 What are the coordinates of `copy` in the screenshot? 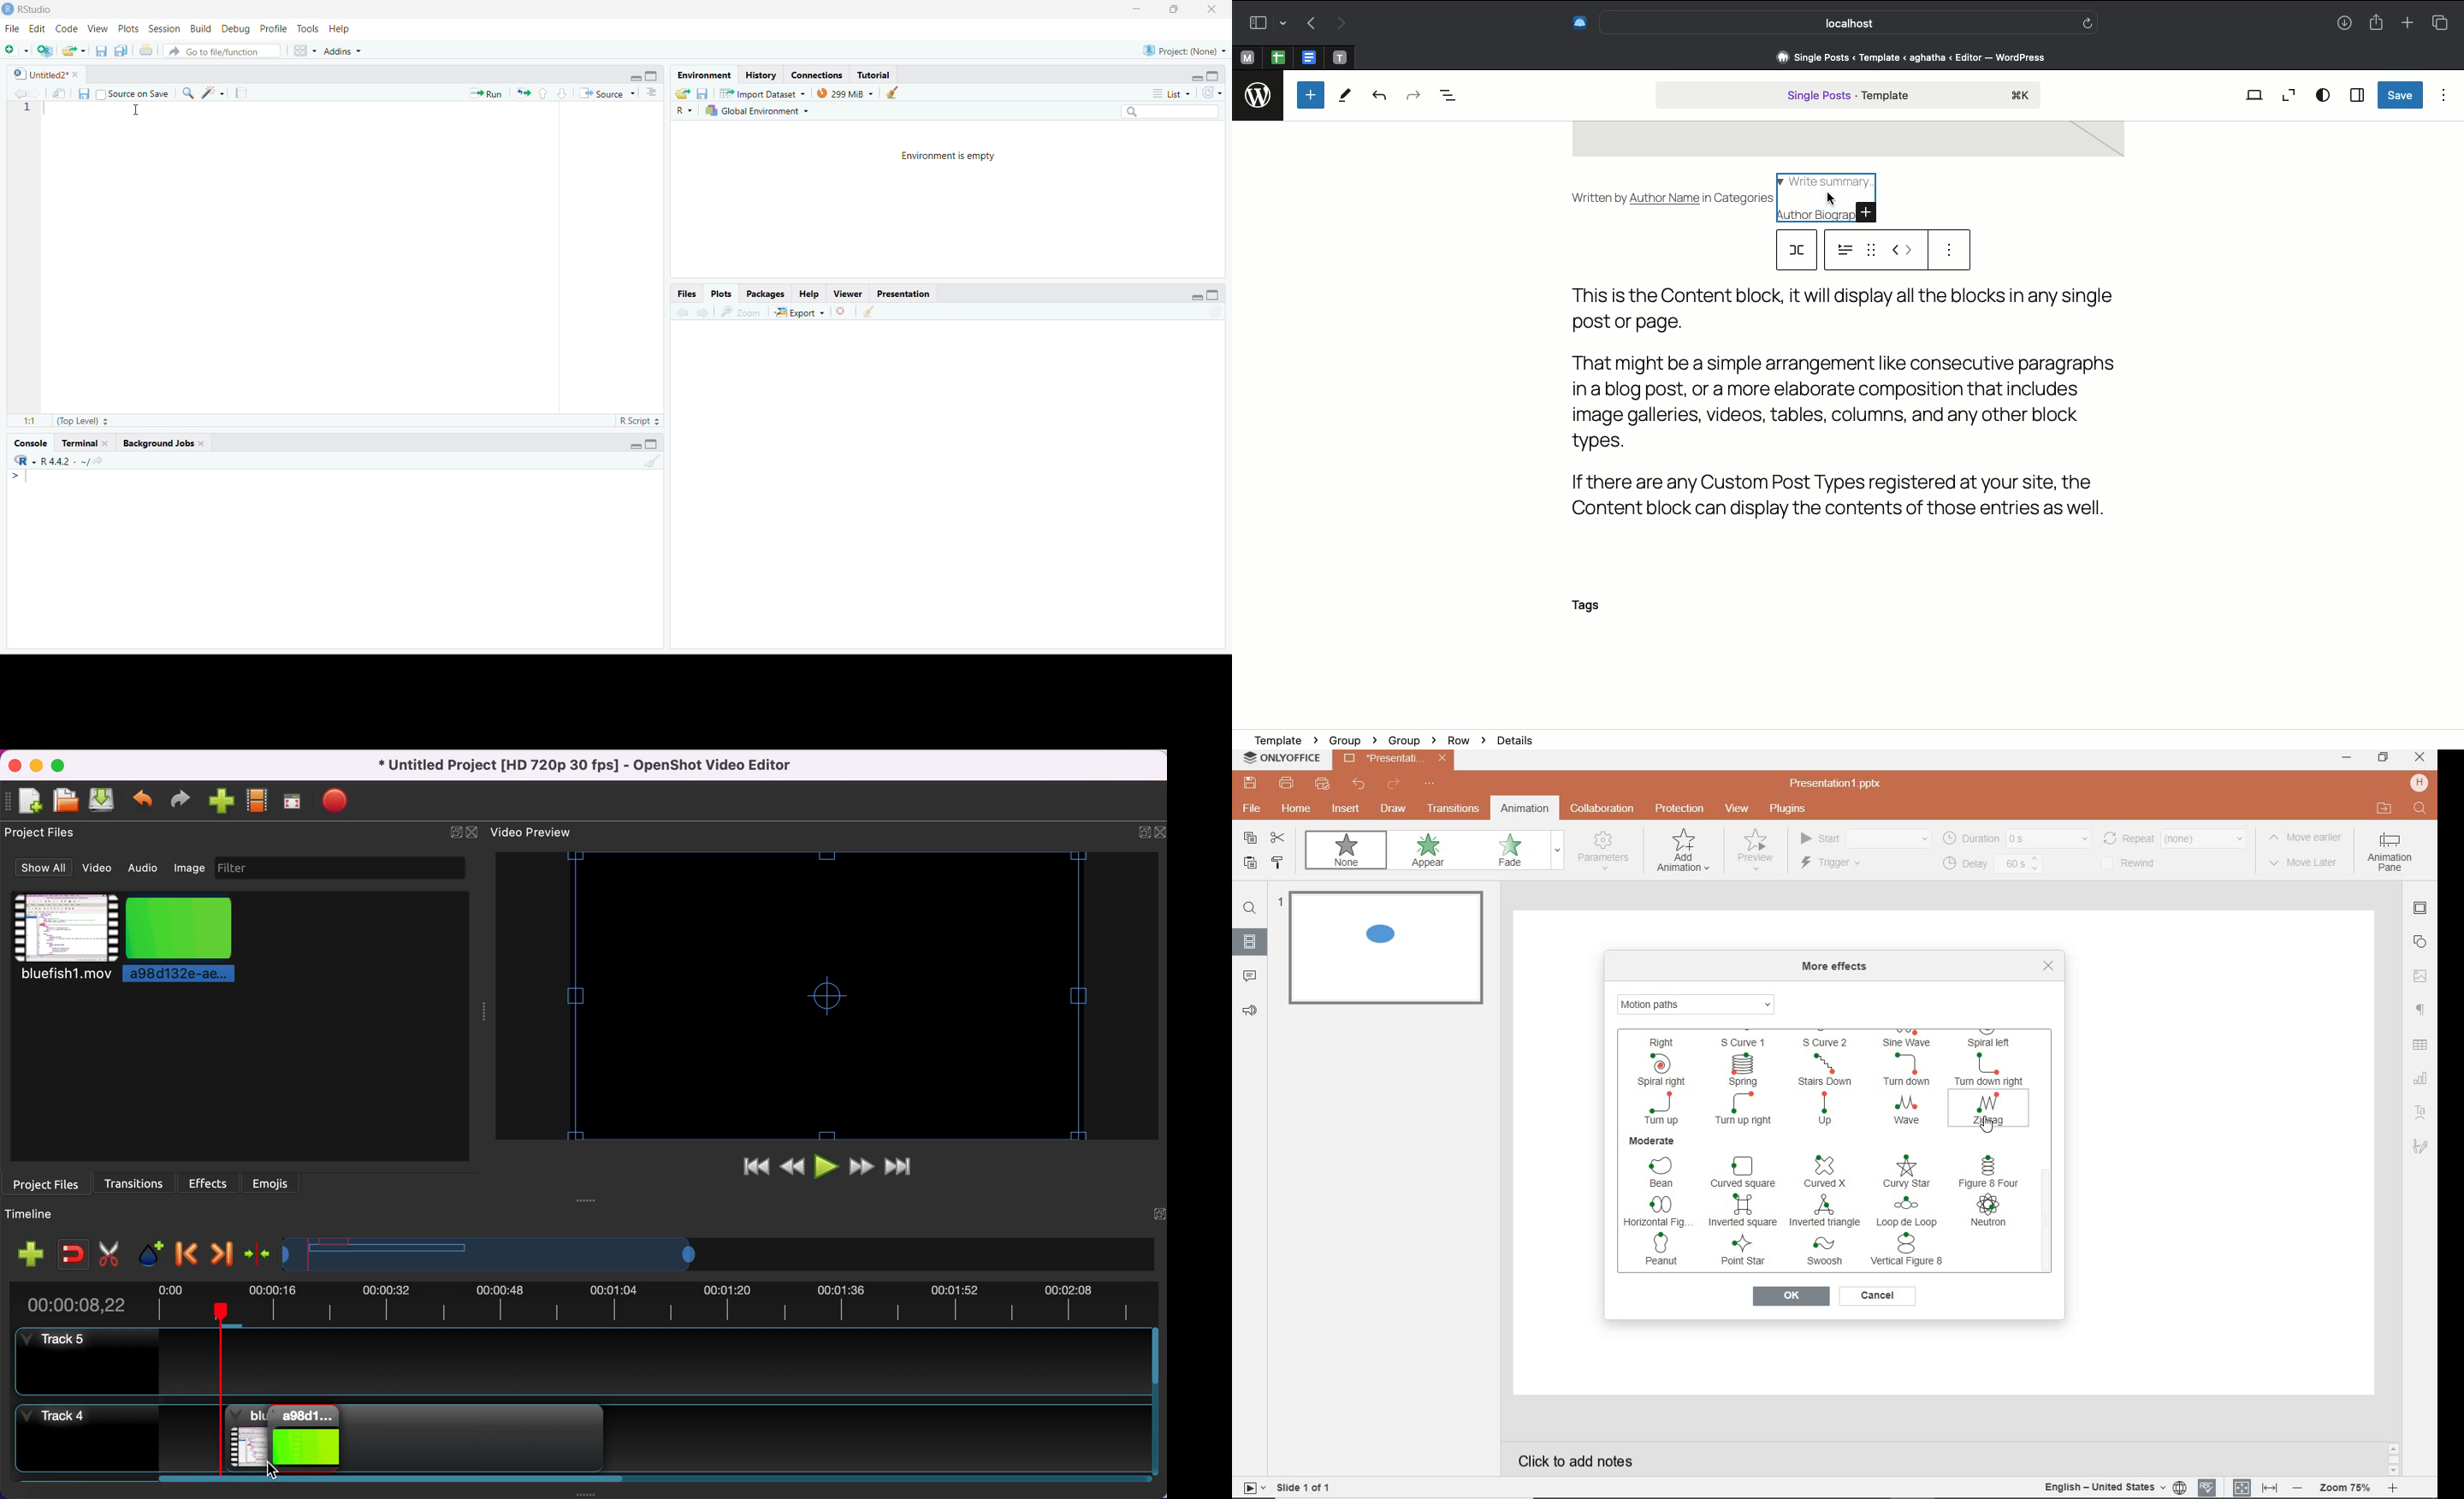 It's located at (1251, 838).